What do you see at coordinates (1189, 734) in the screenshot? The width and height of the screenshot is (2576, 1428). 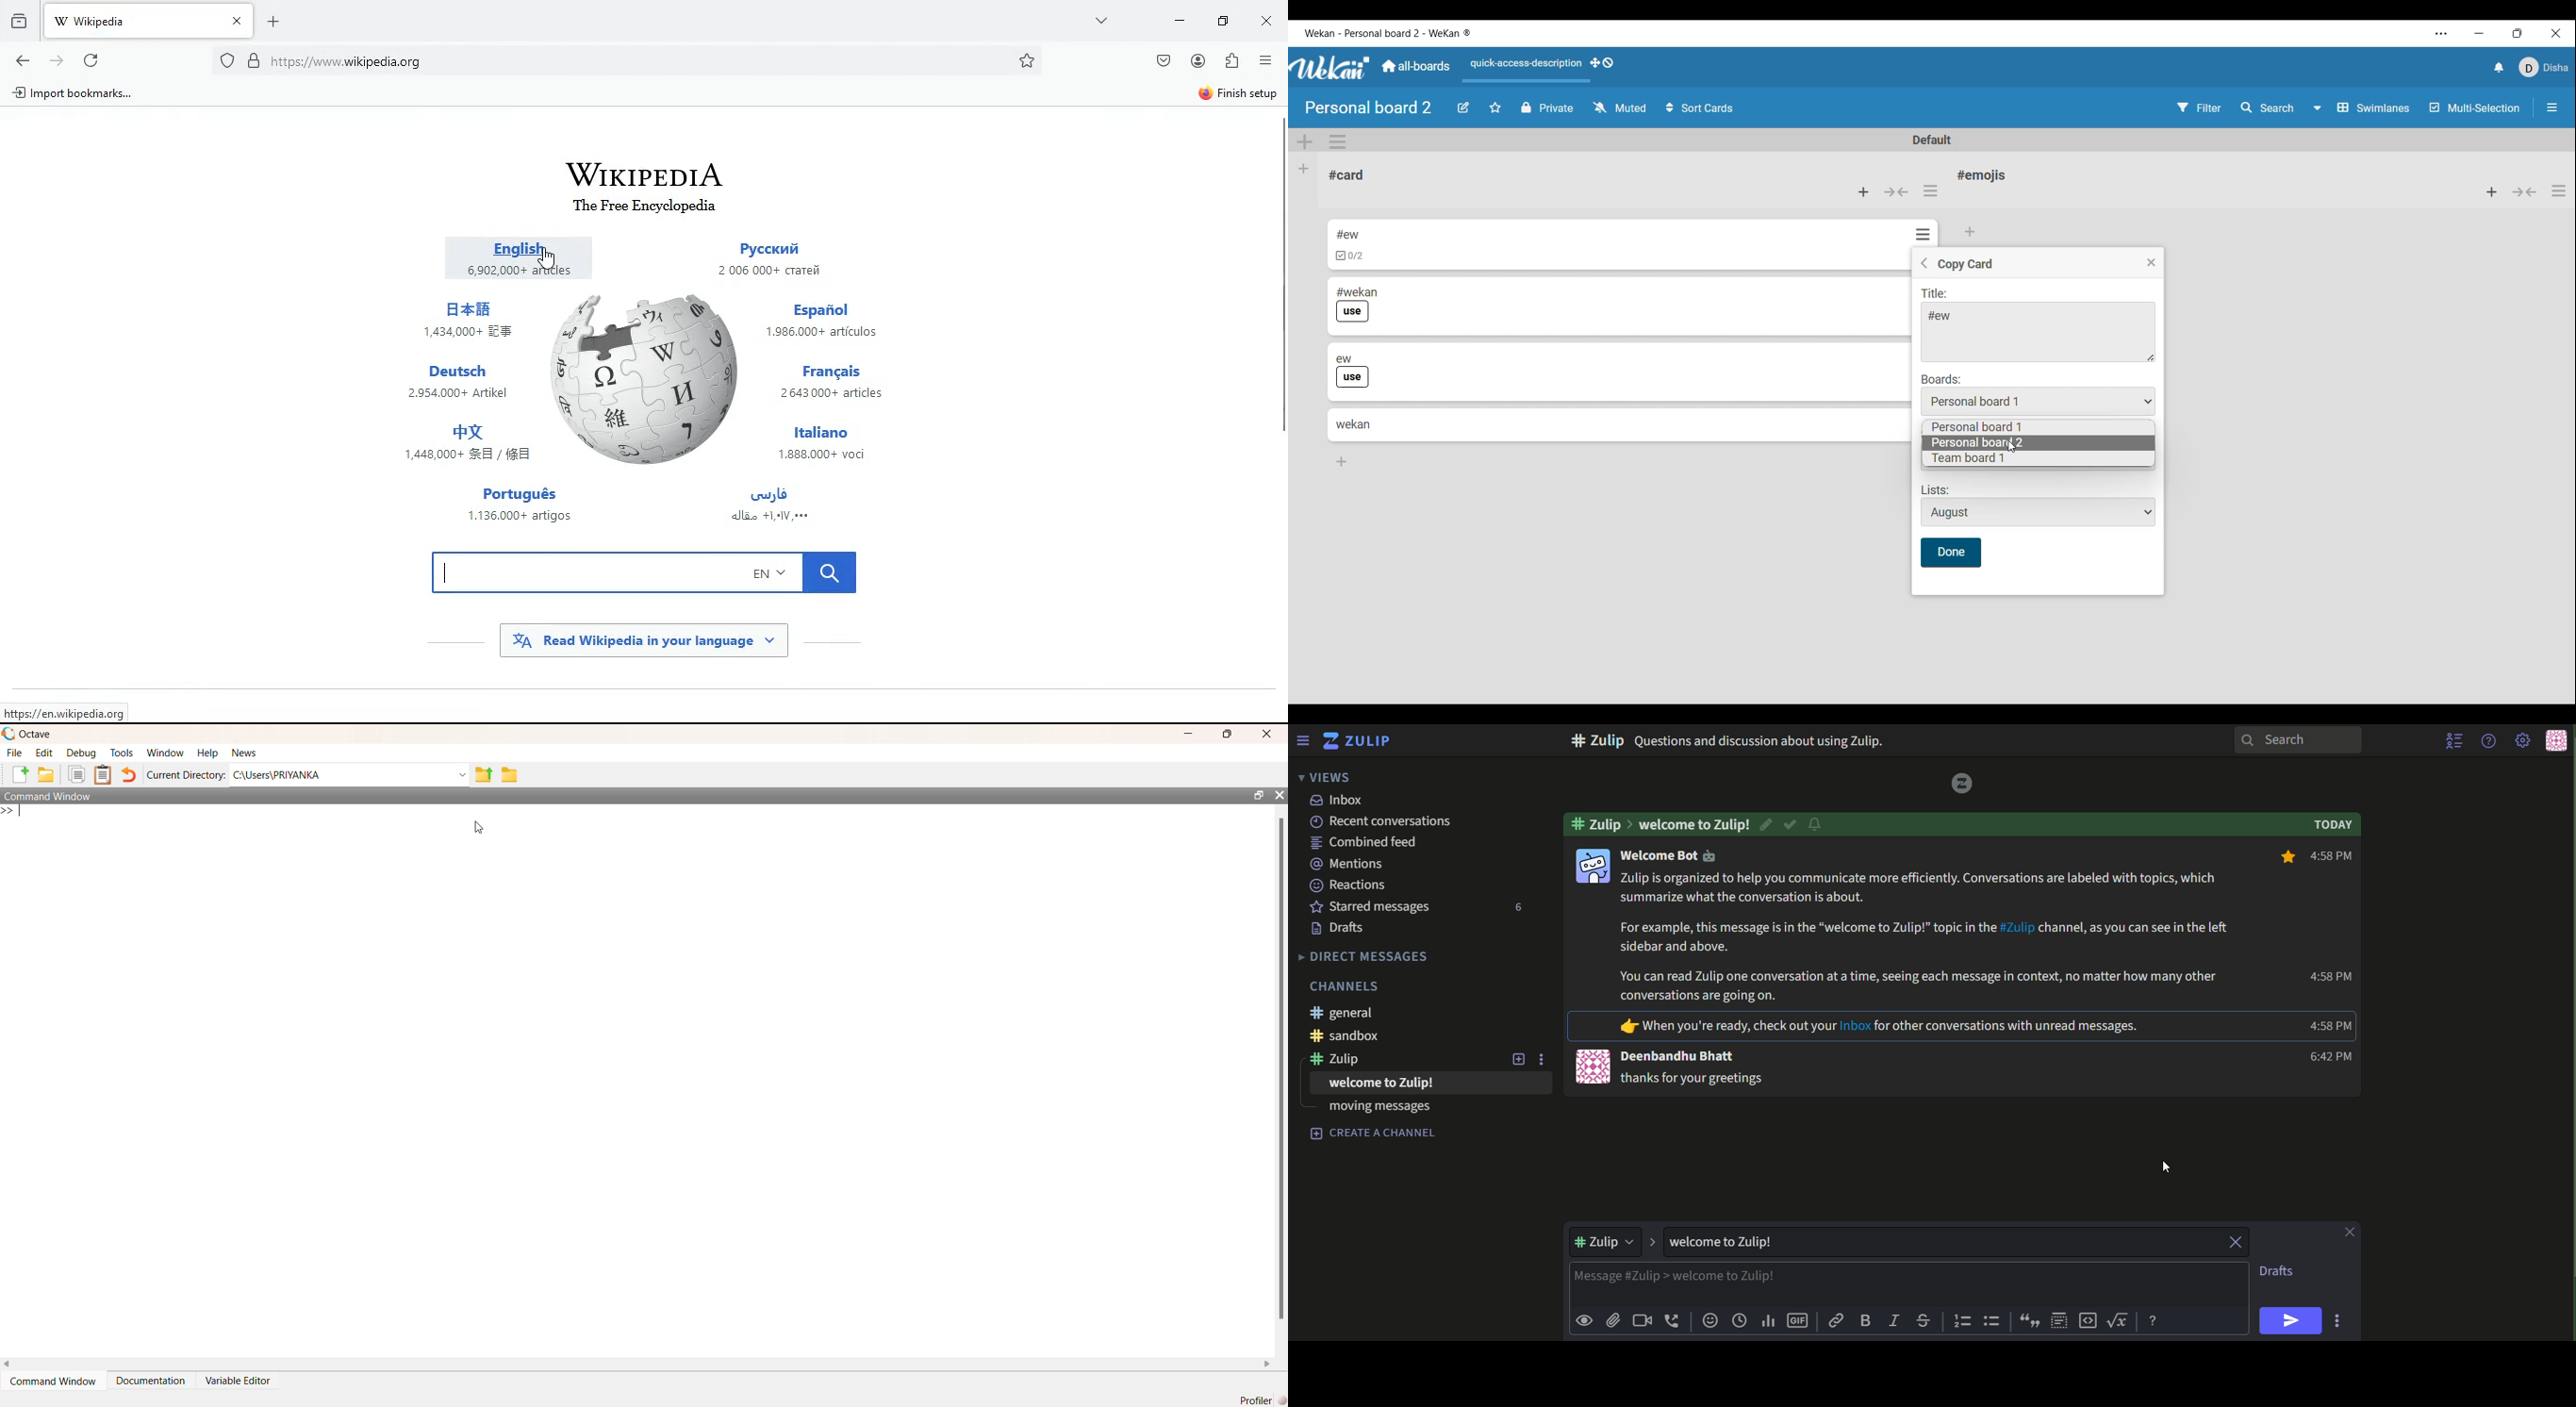 I see `minimize` at bounding box center [1189, 734].